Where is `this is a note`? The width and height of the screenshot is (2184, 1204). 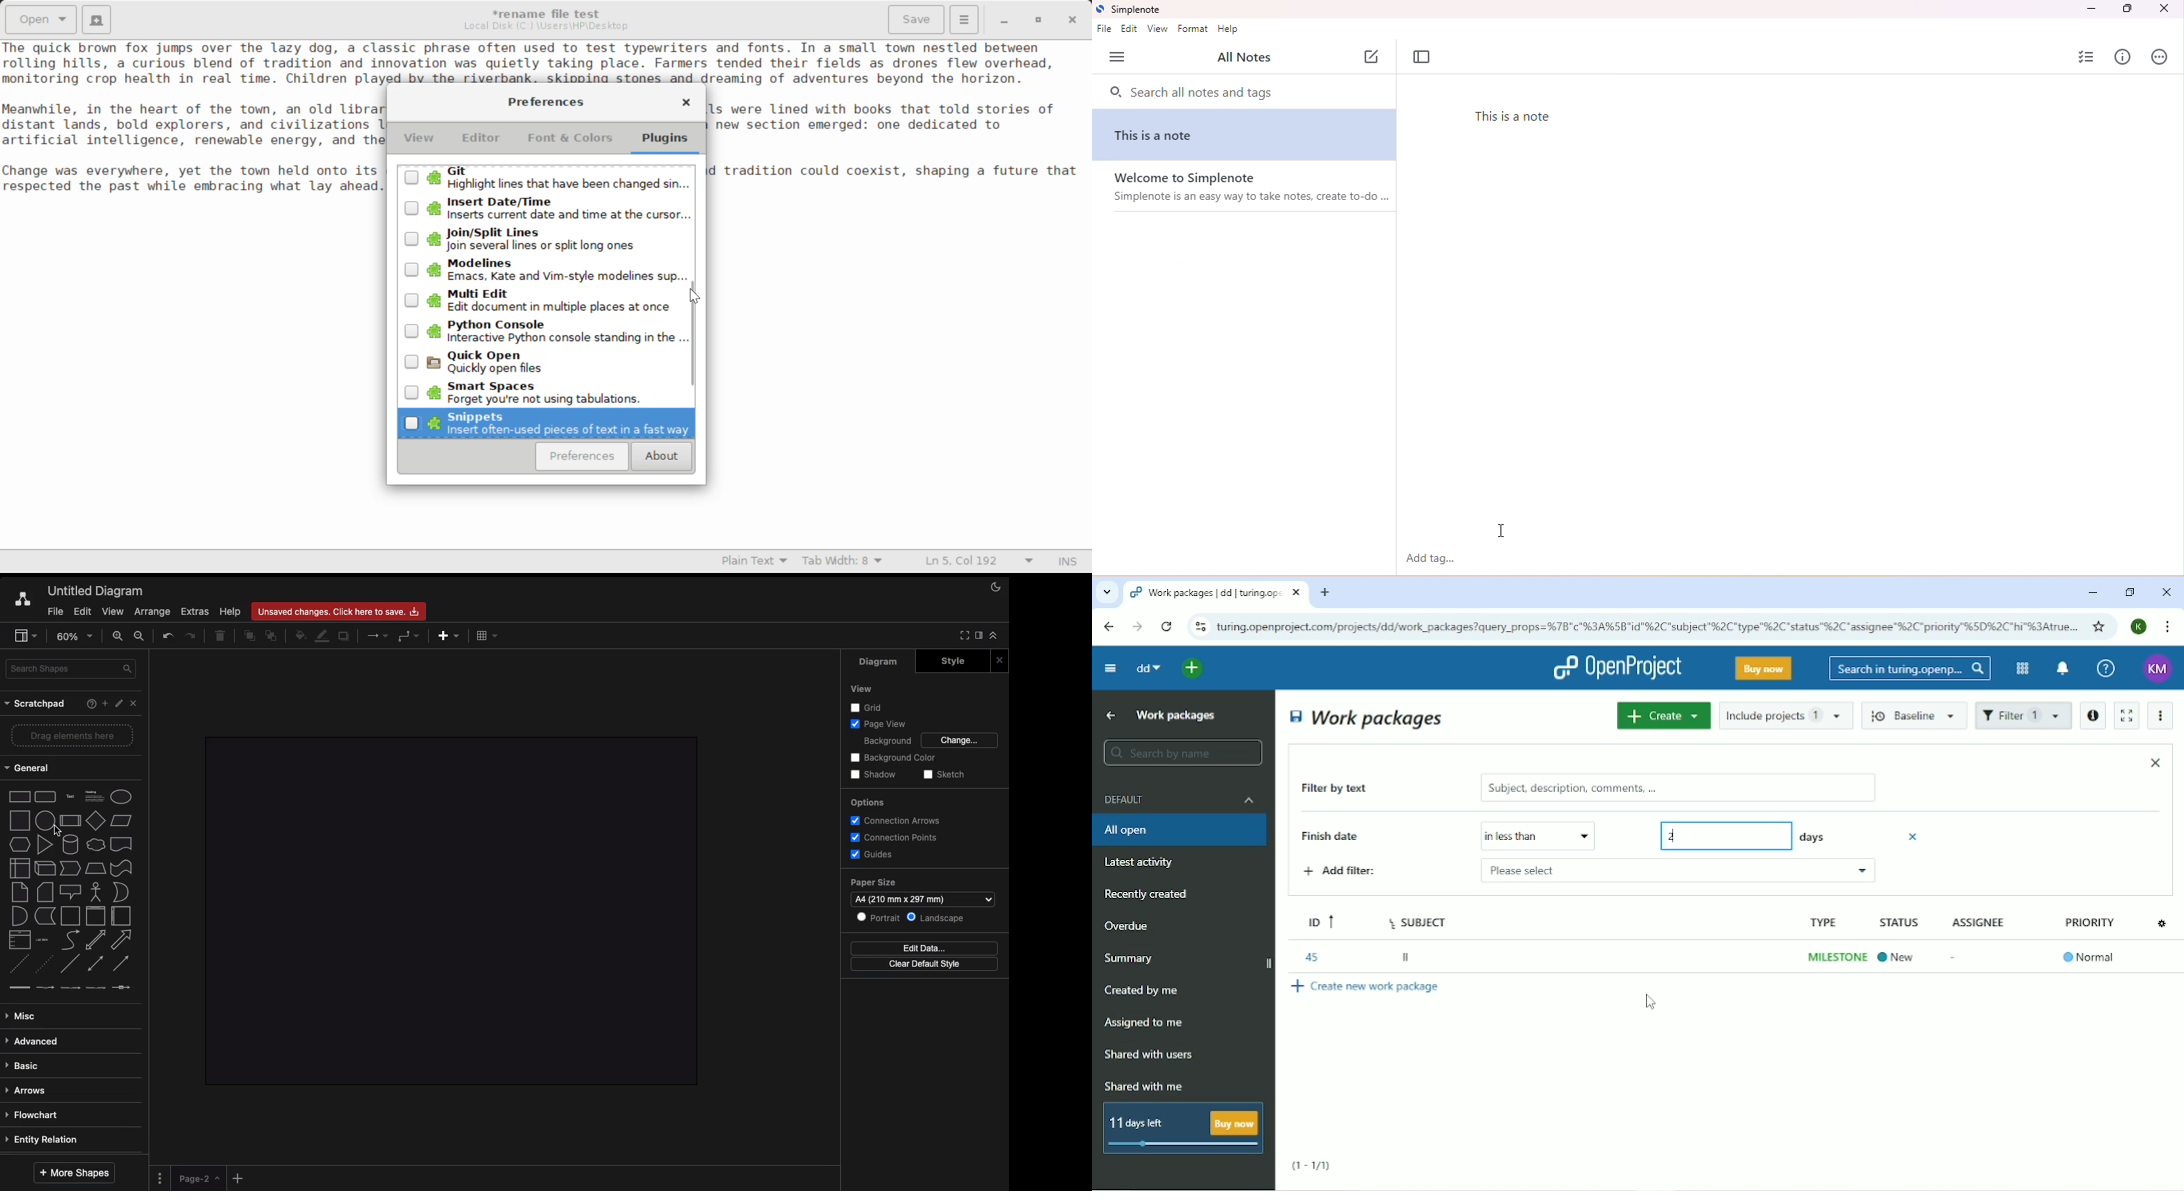 this is a note is located at coordinates (1520, 118).